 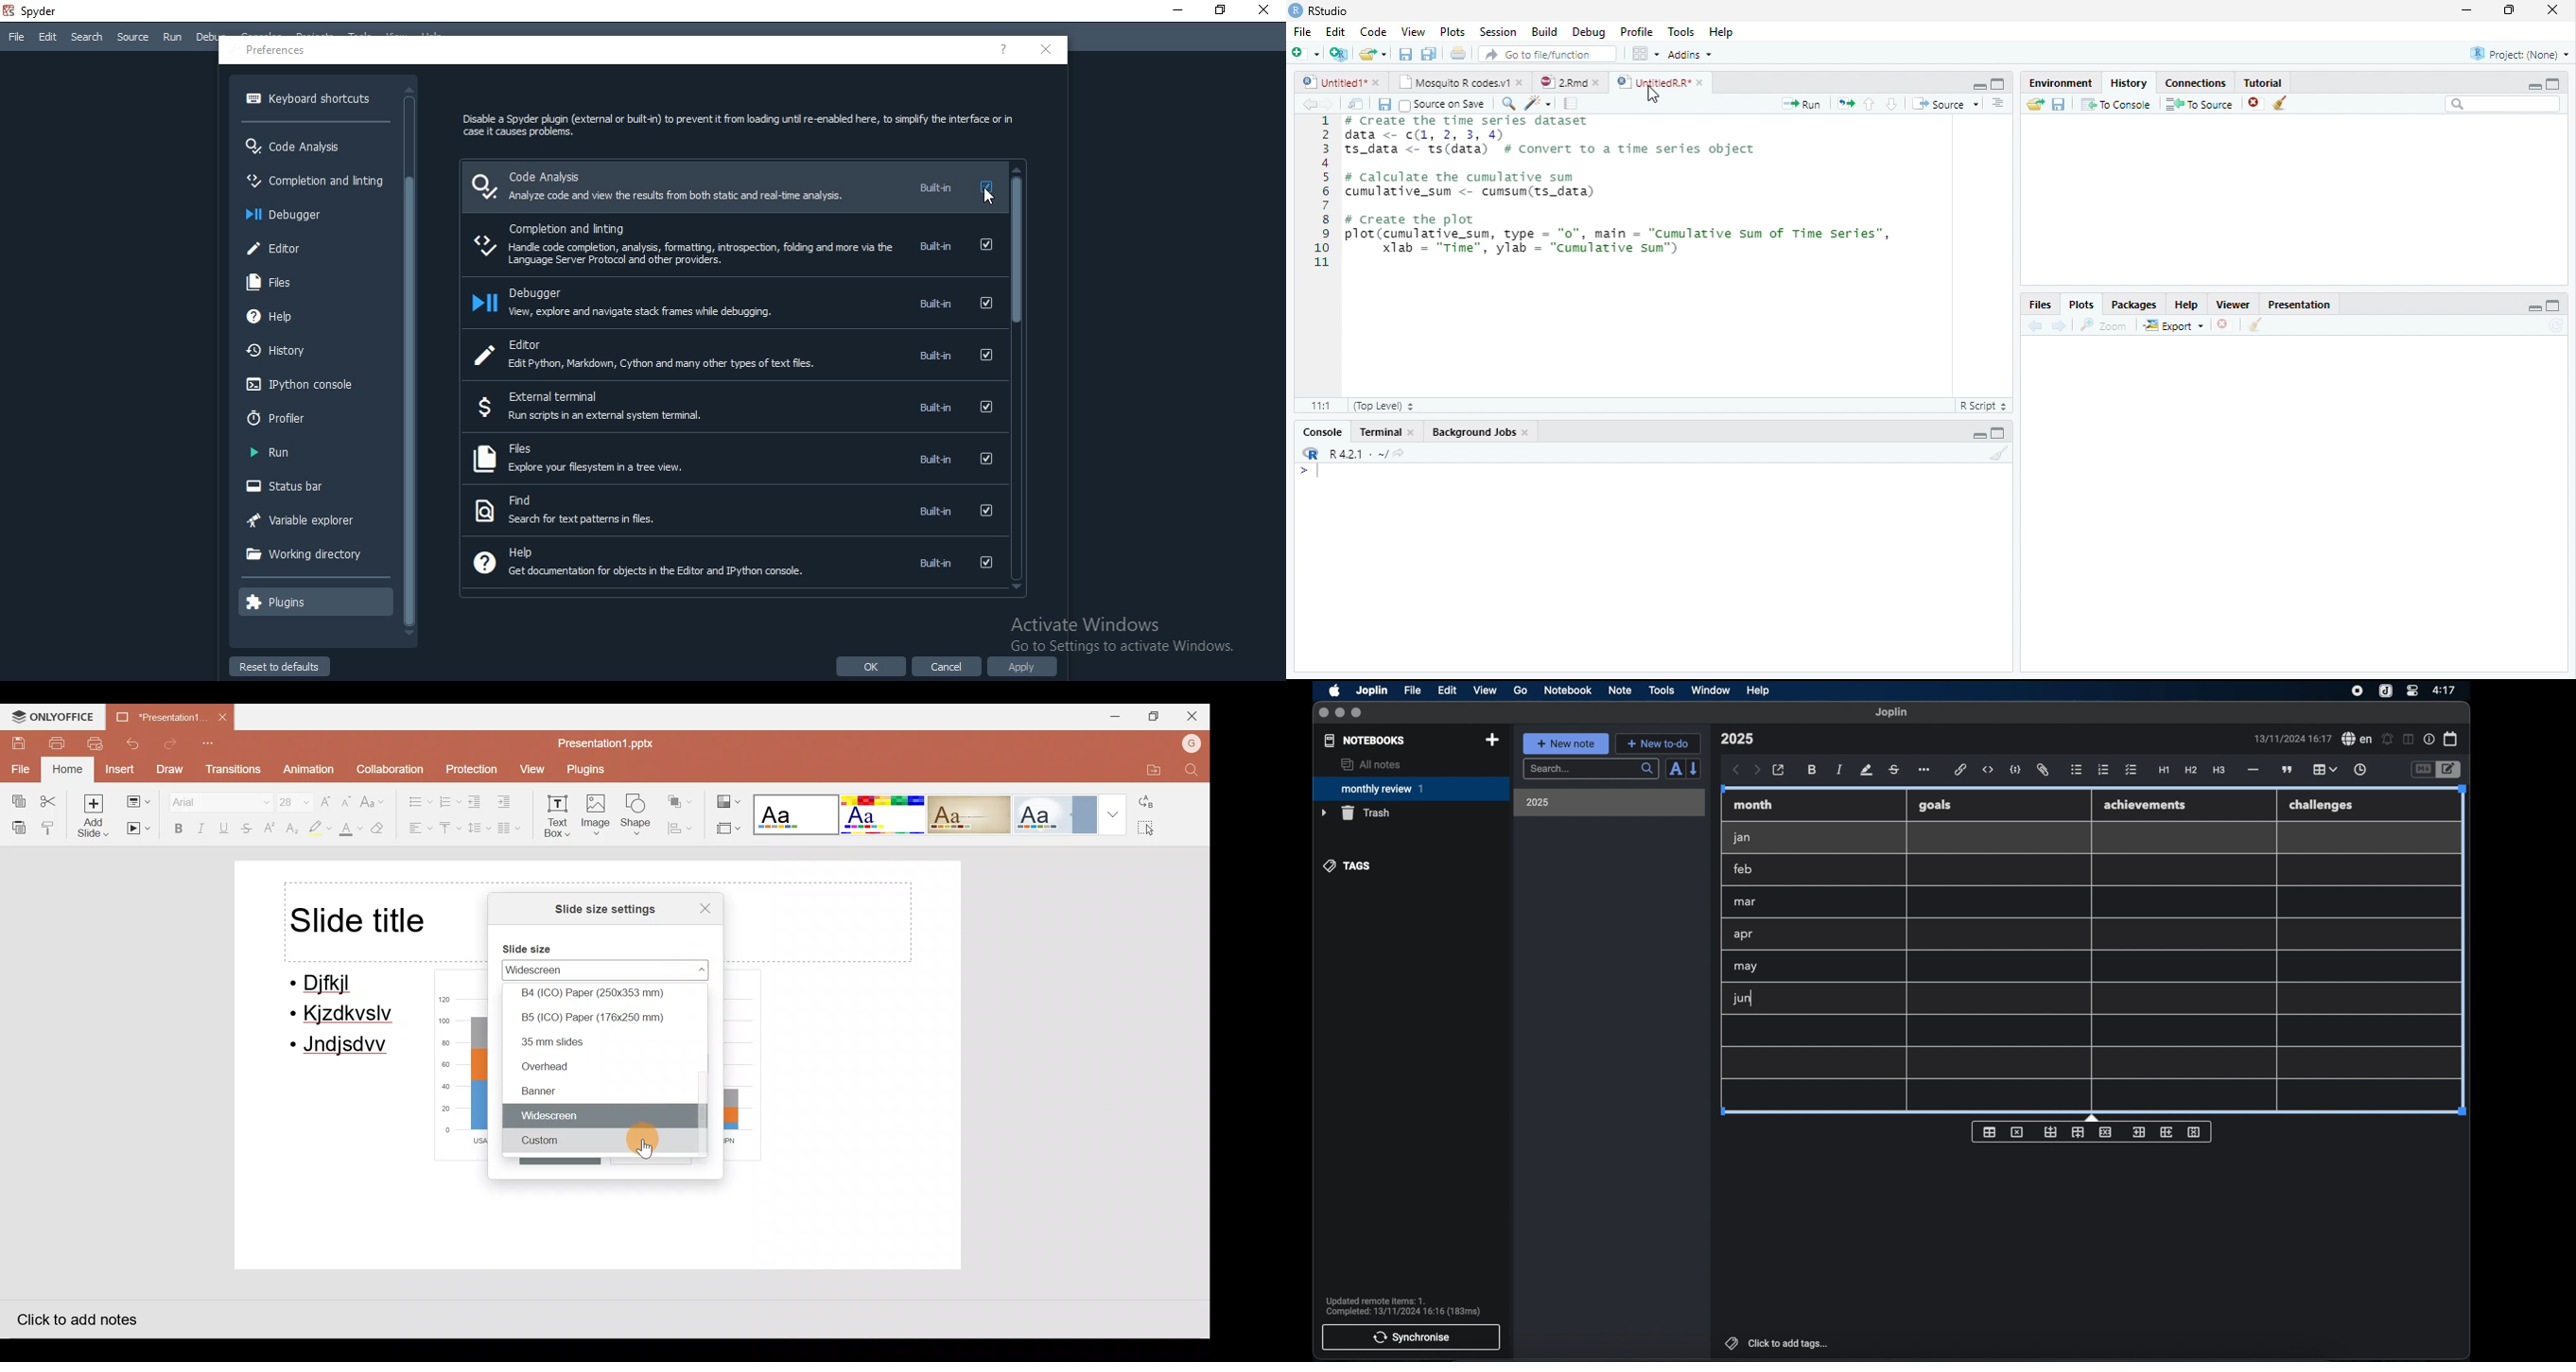 I want to click on Files, so click(x=1845, y=104).